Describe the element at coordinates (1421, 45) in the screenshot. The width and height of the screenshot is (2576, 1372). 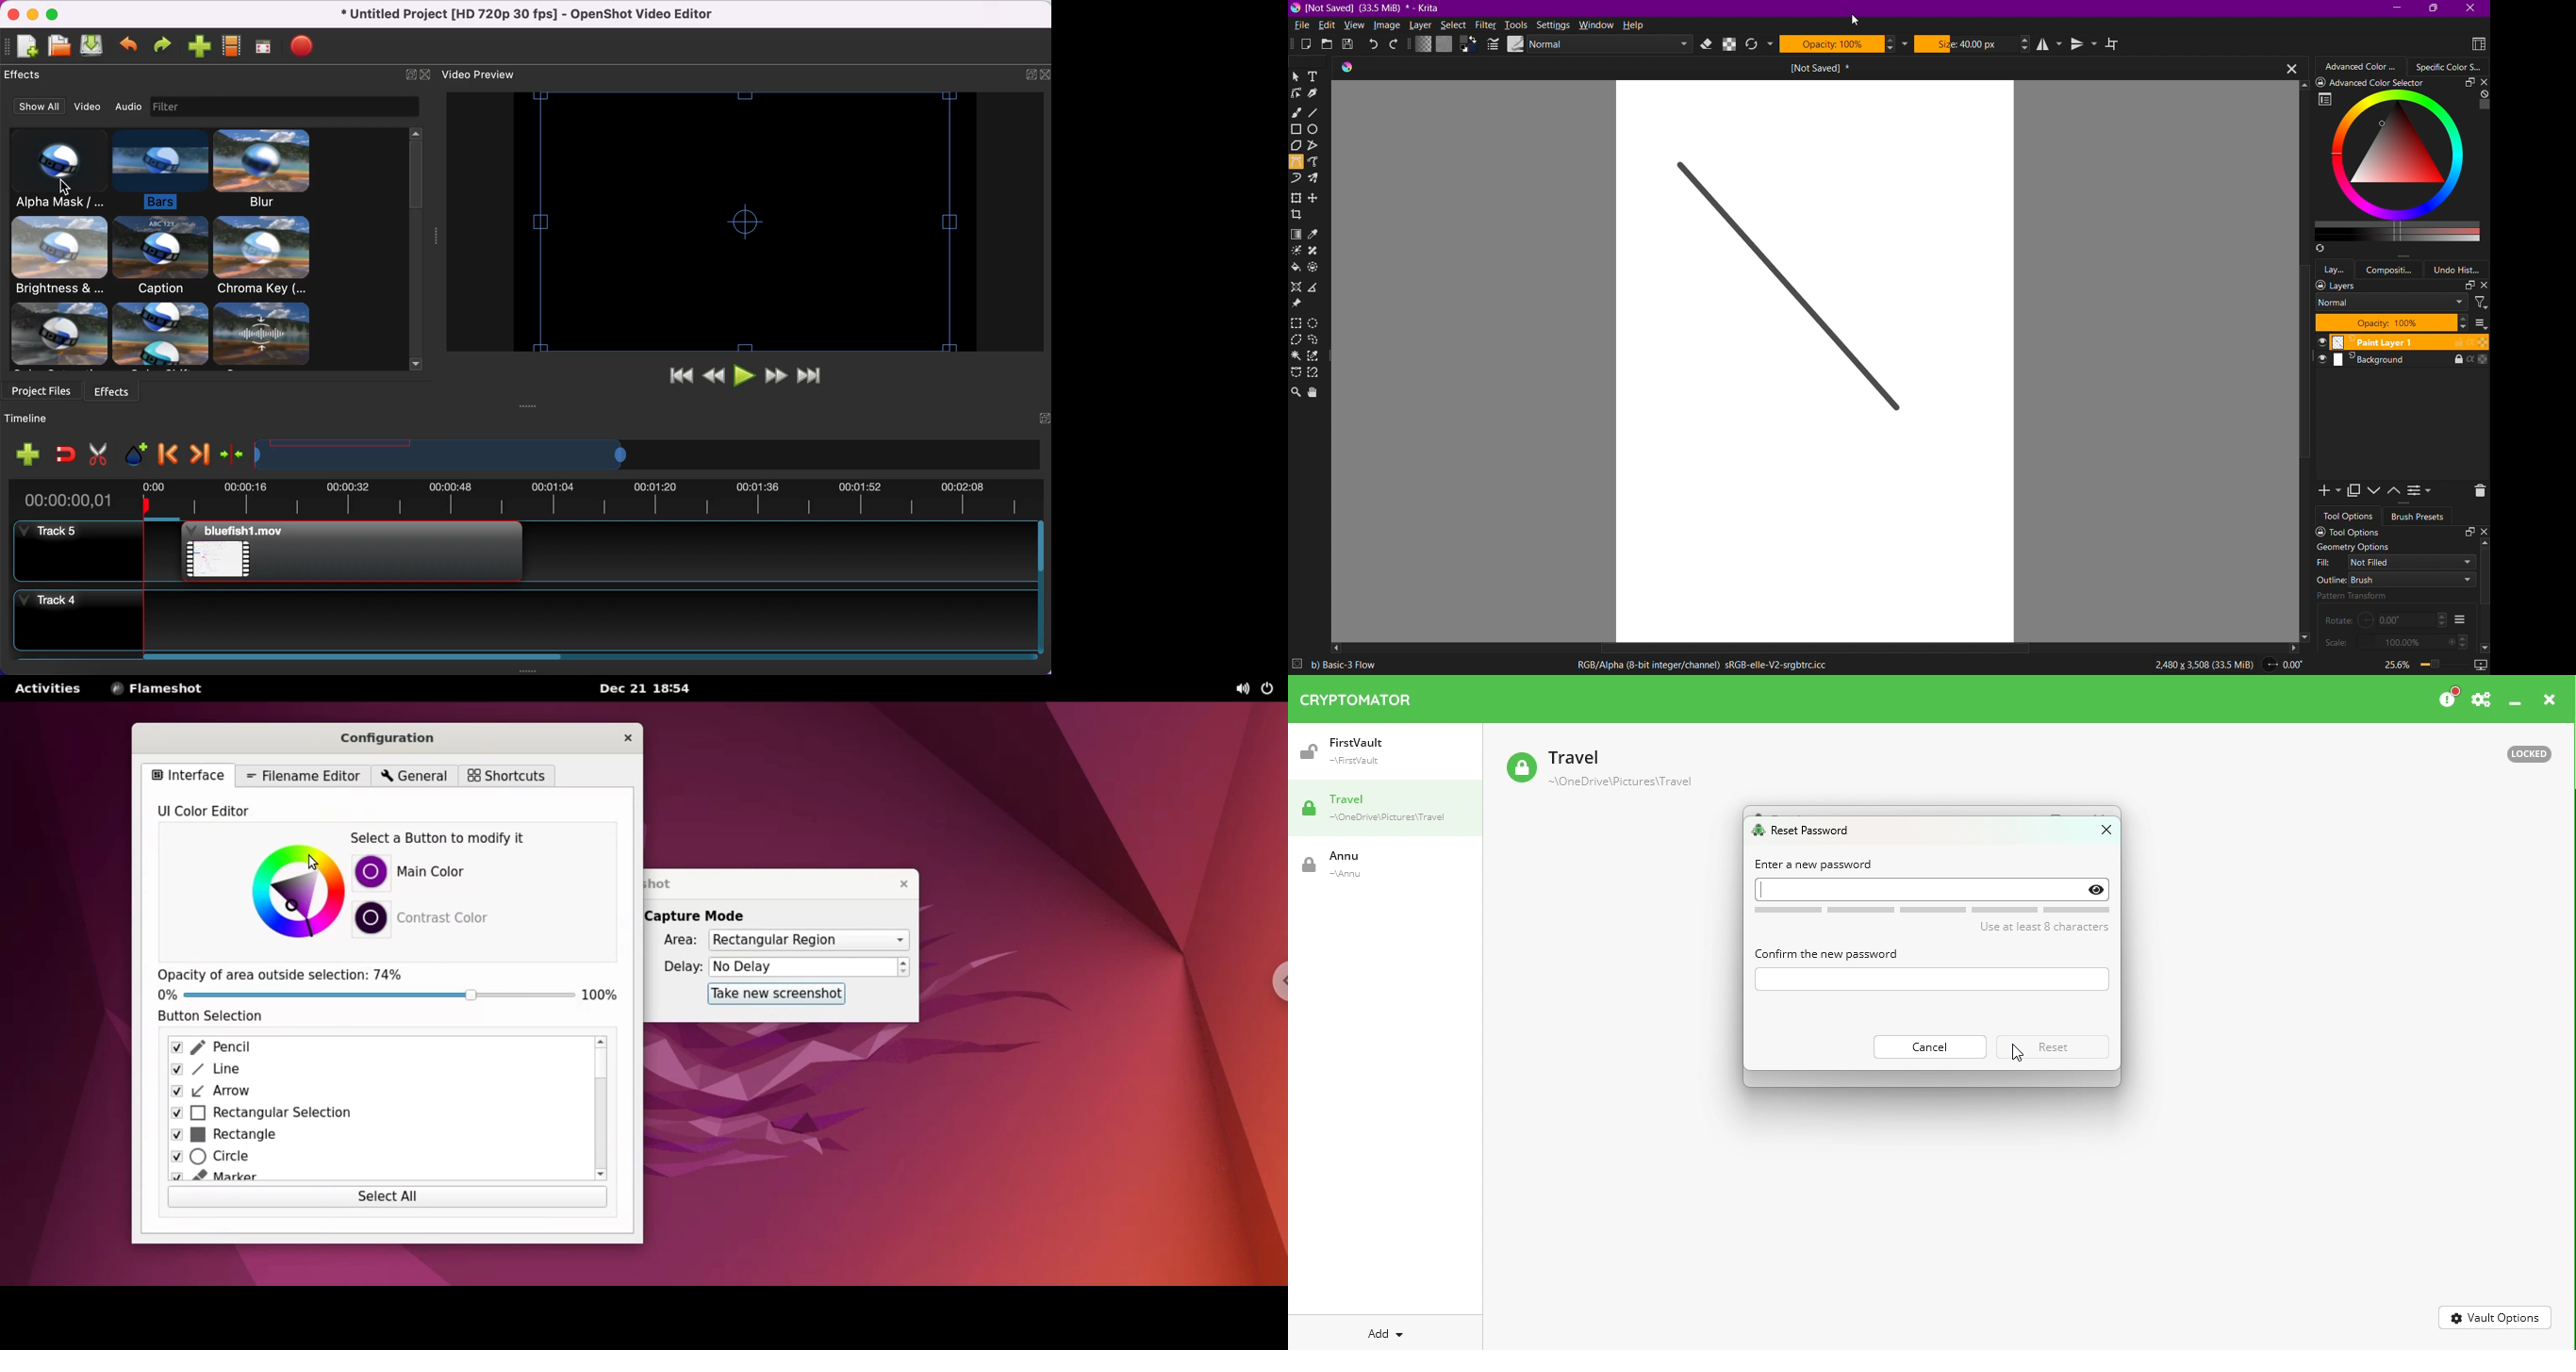
I see `Fill Gradients` at that location.